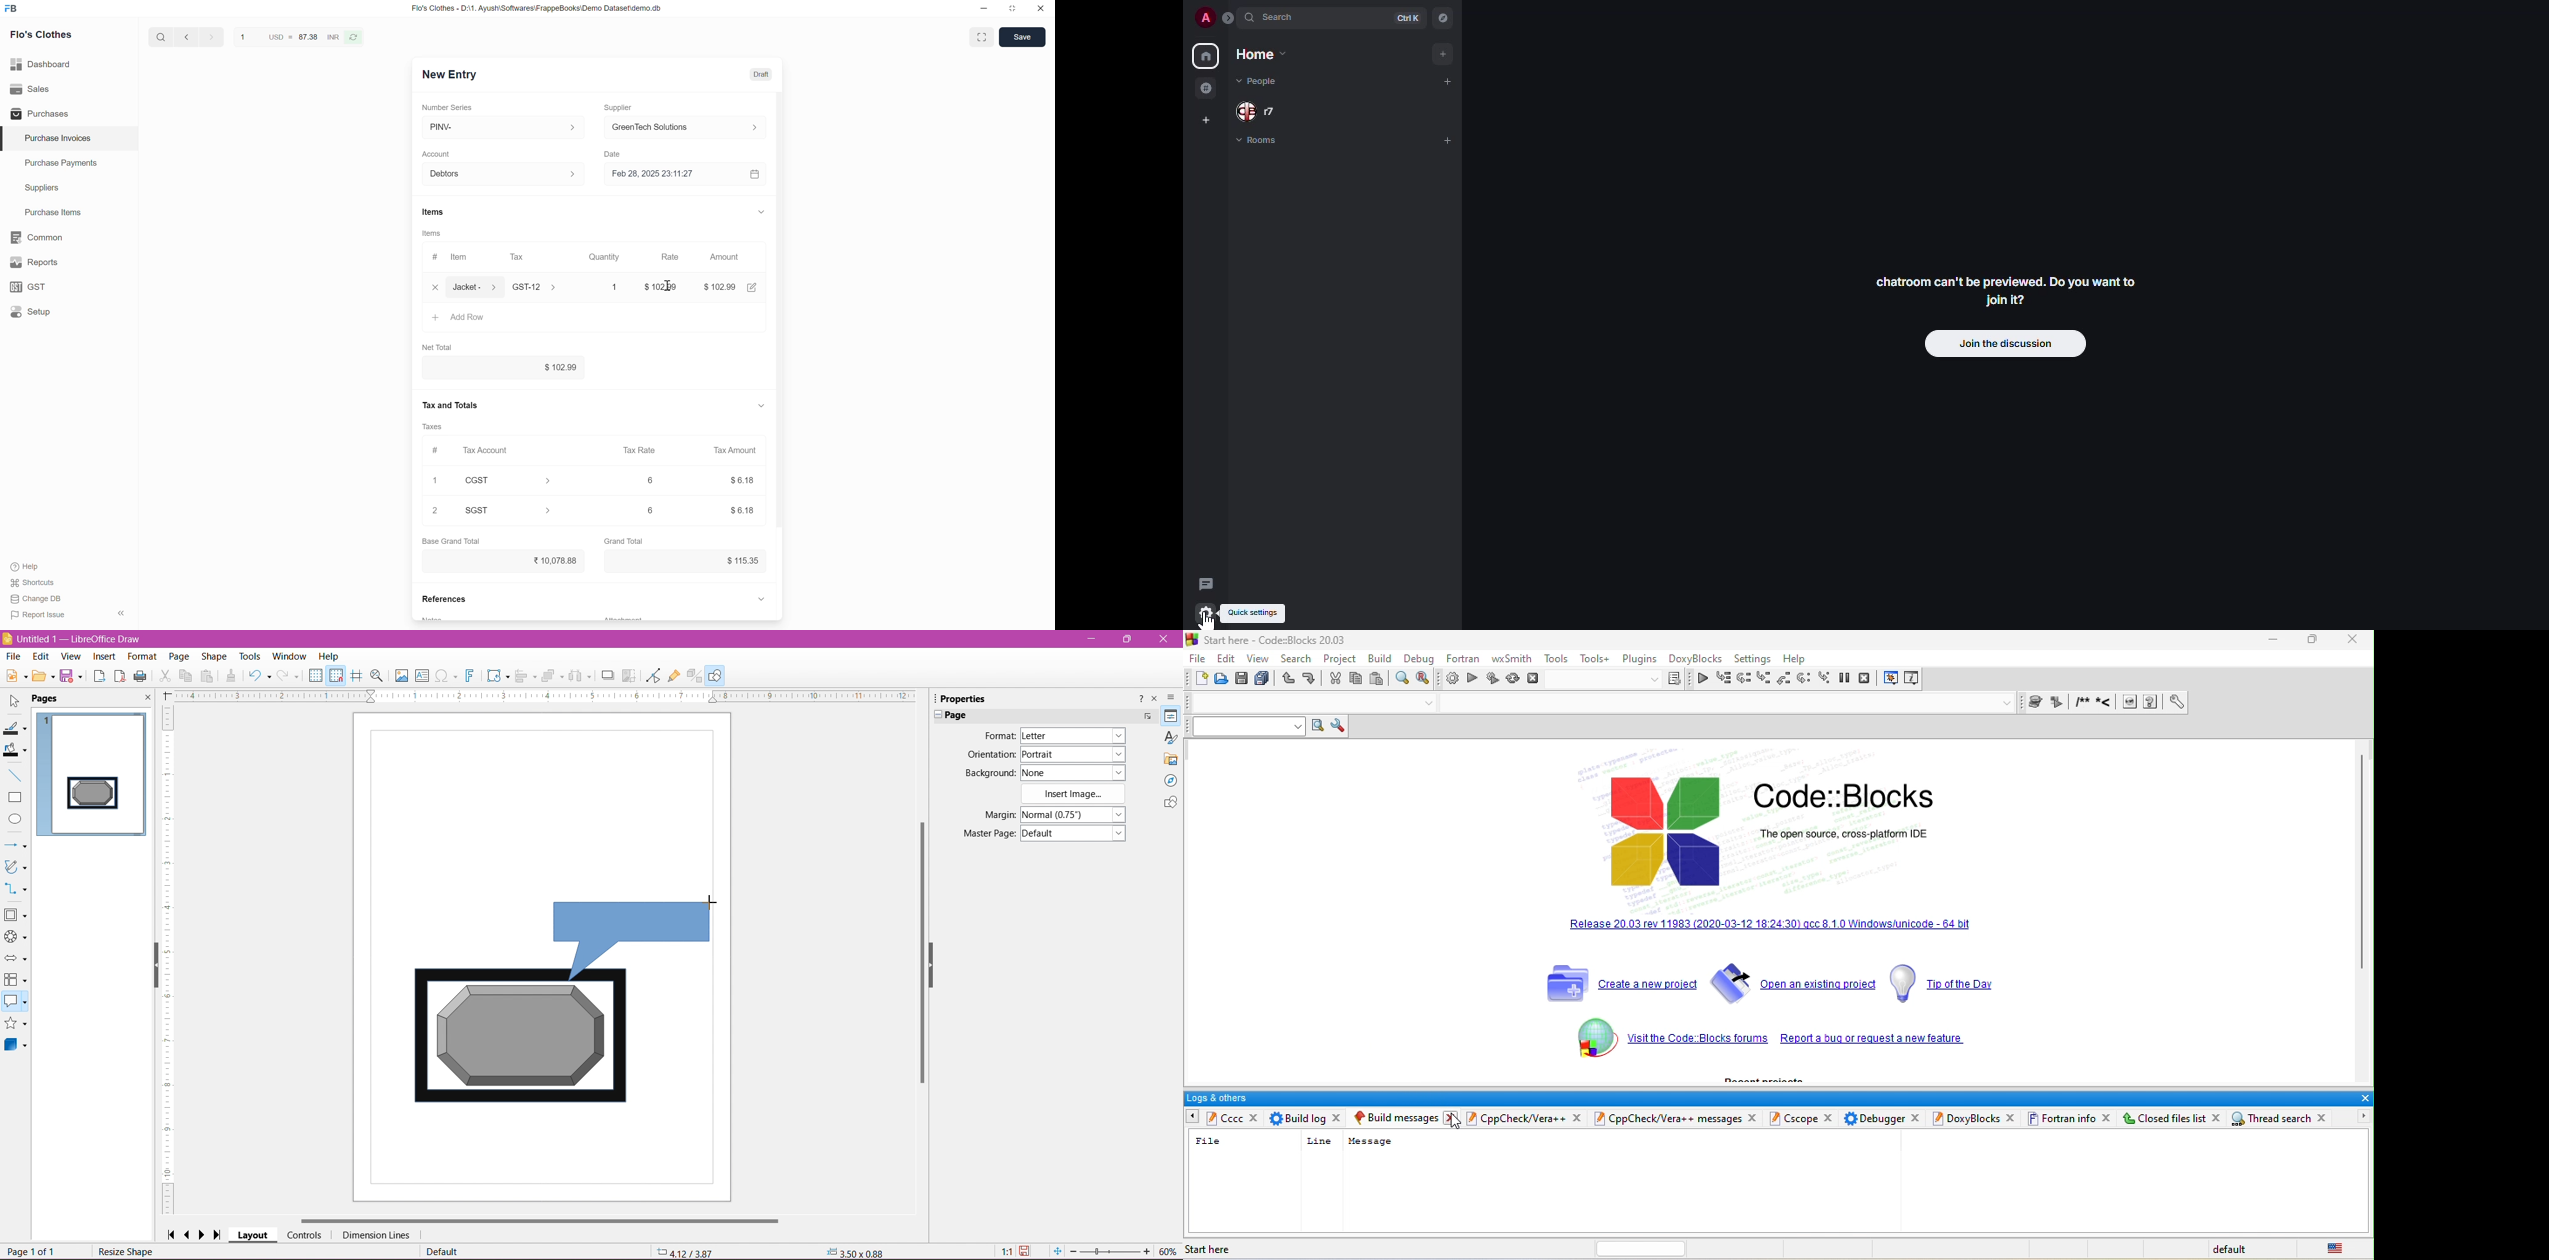 The width and height of the screenshot is (2576, 1260). I want to click on Flowcharts, so click(15, 981).